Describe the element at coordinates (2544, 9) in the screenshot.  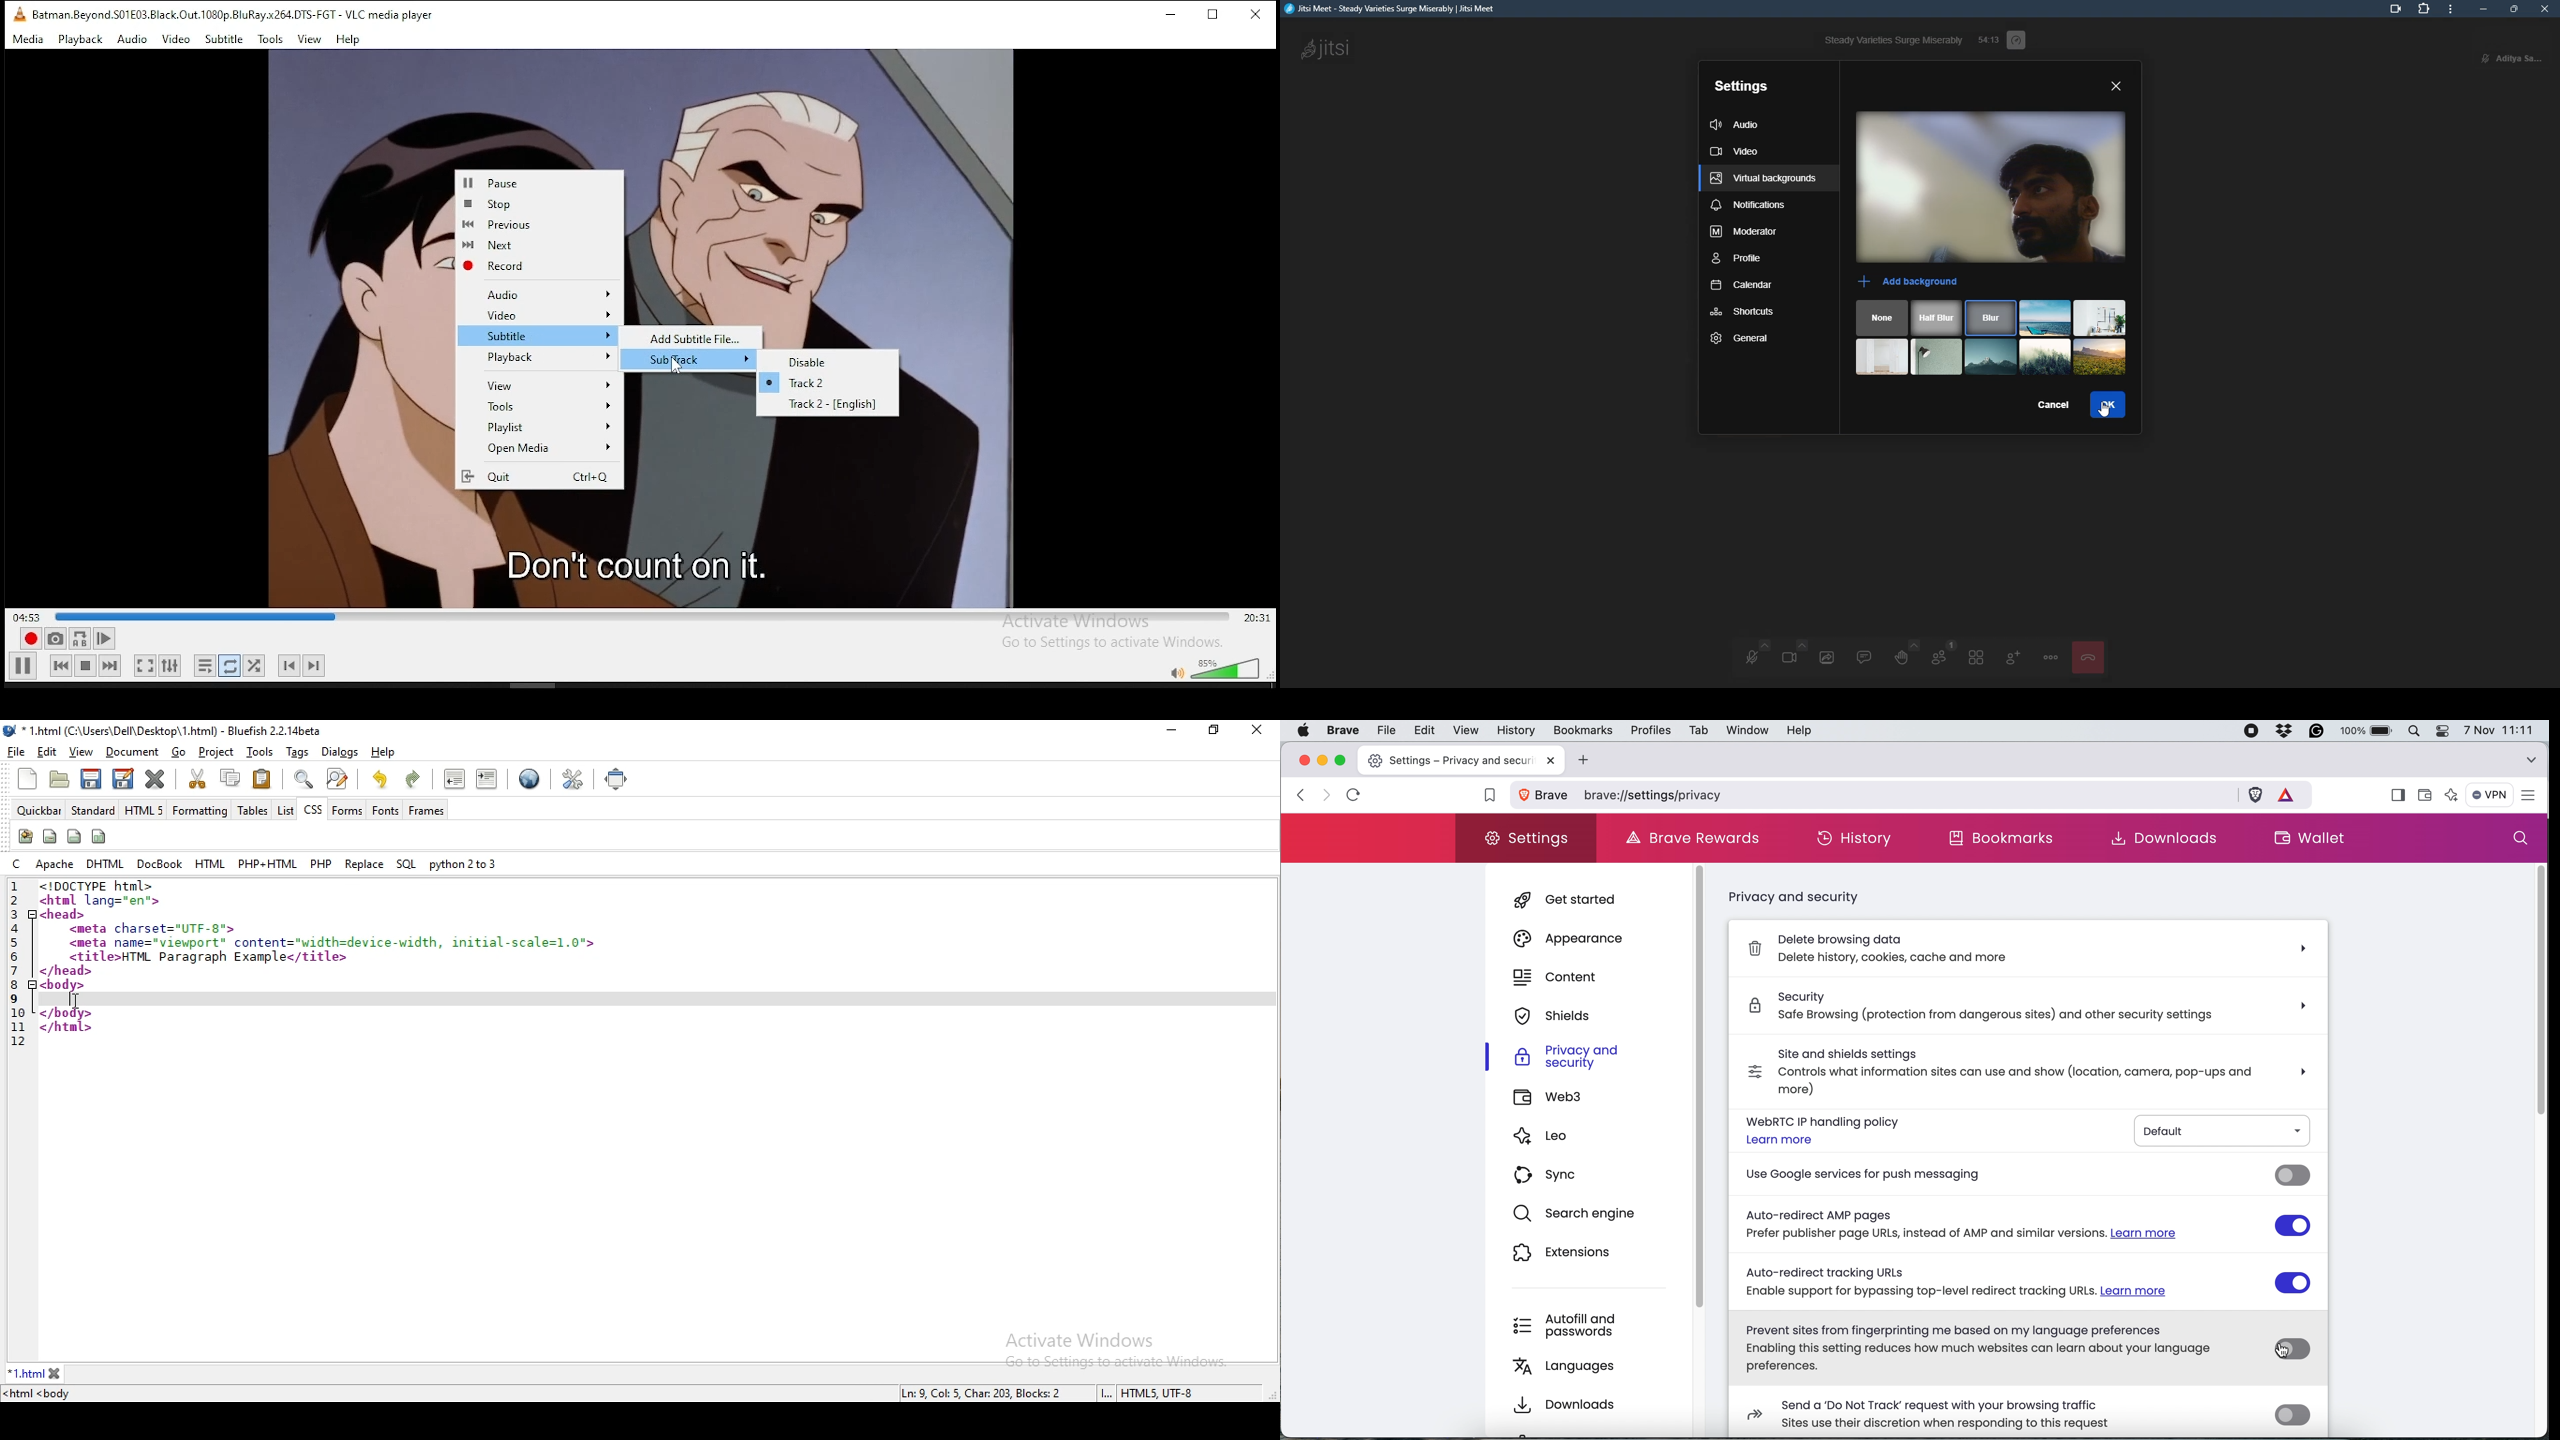
I see `close` at that location.